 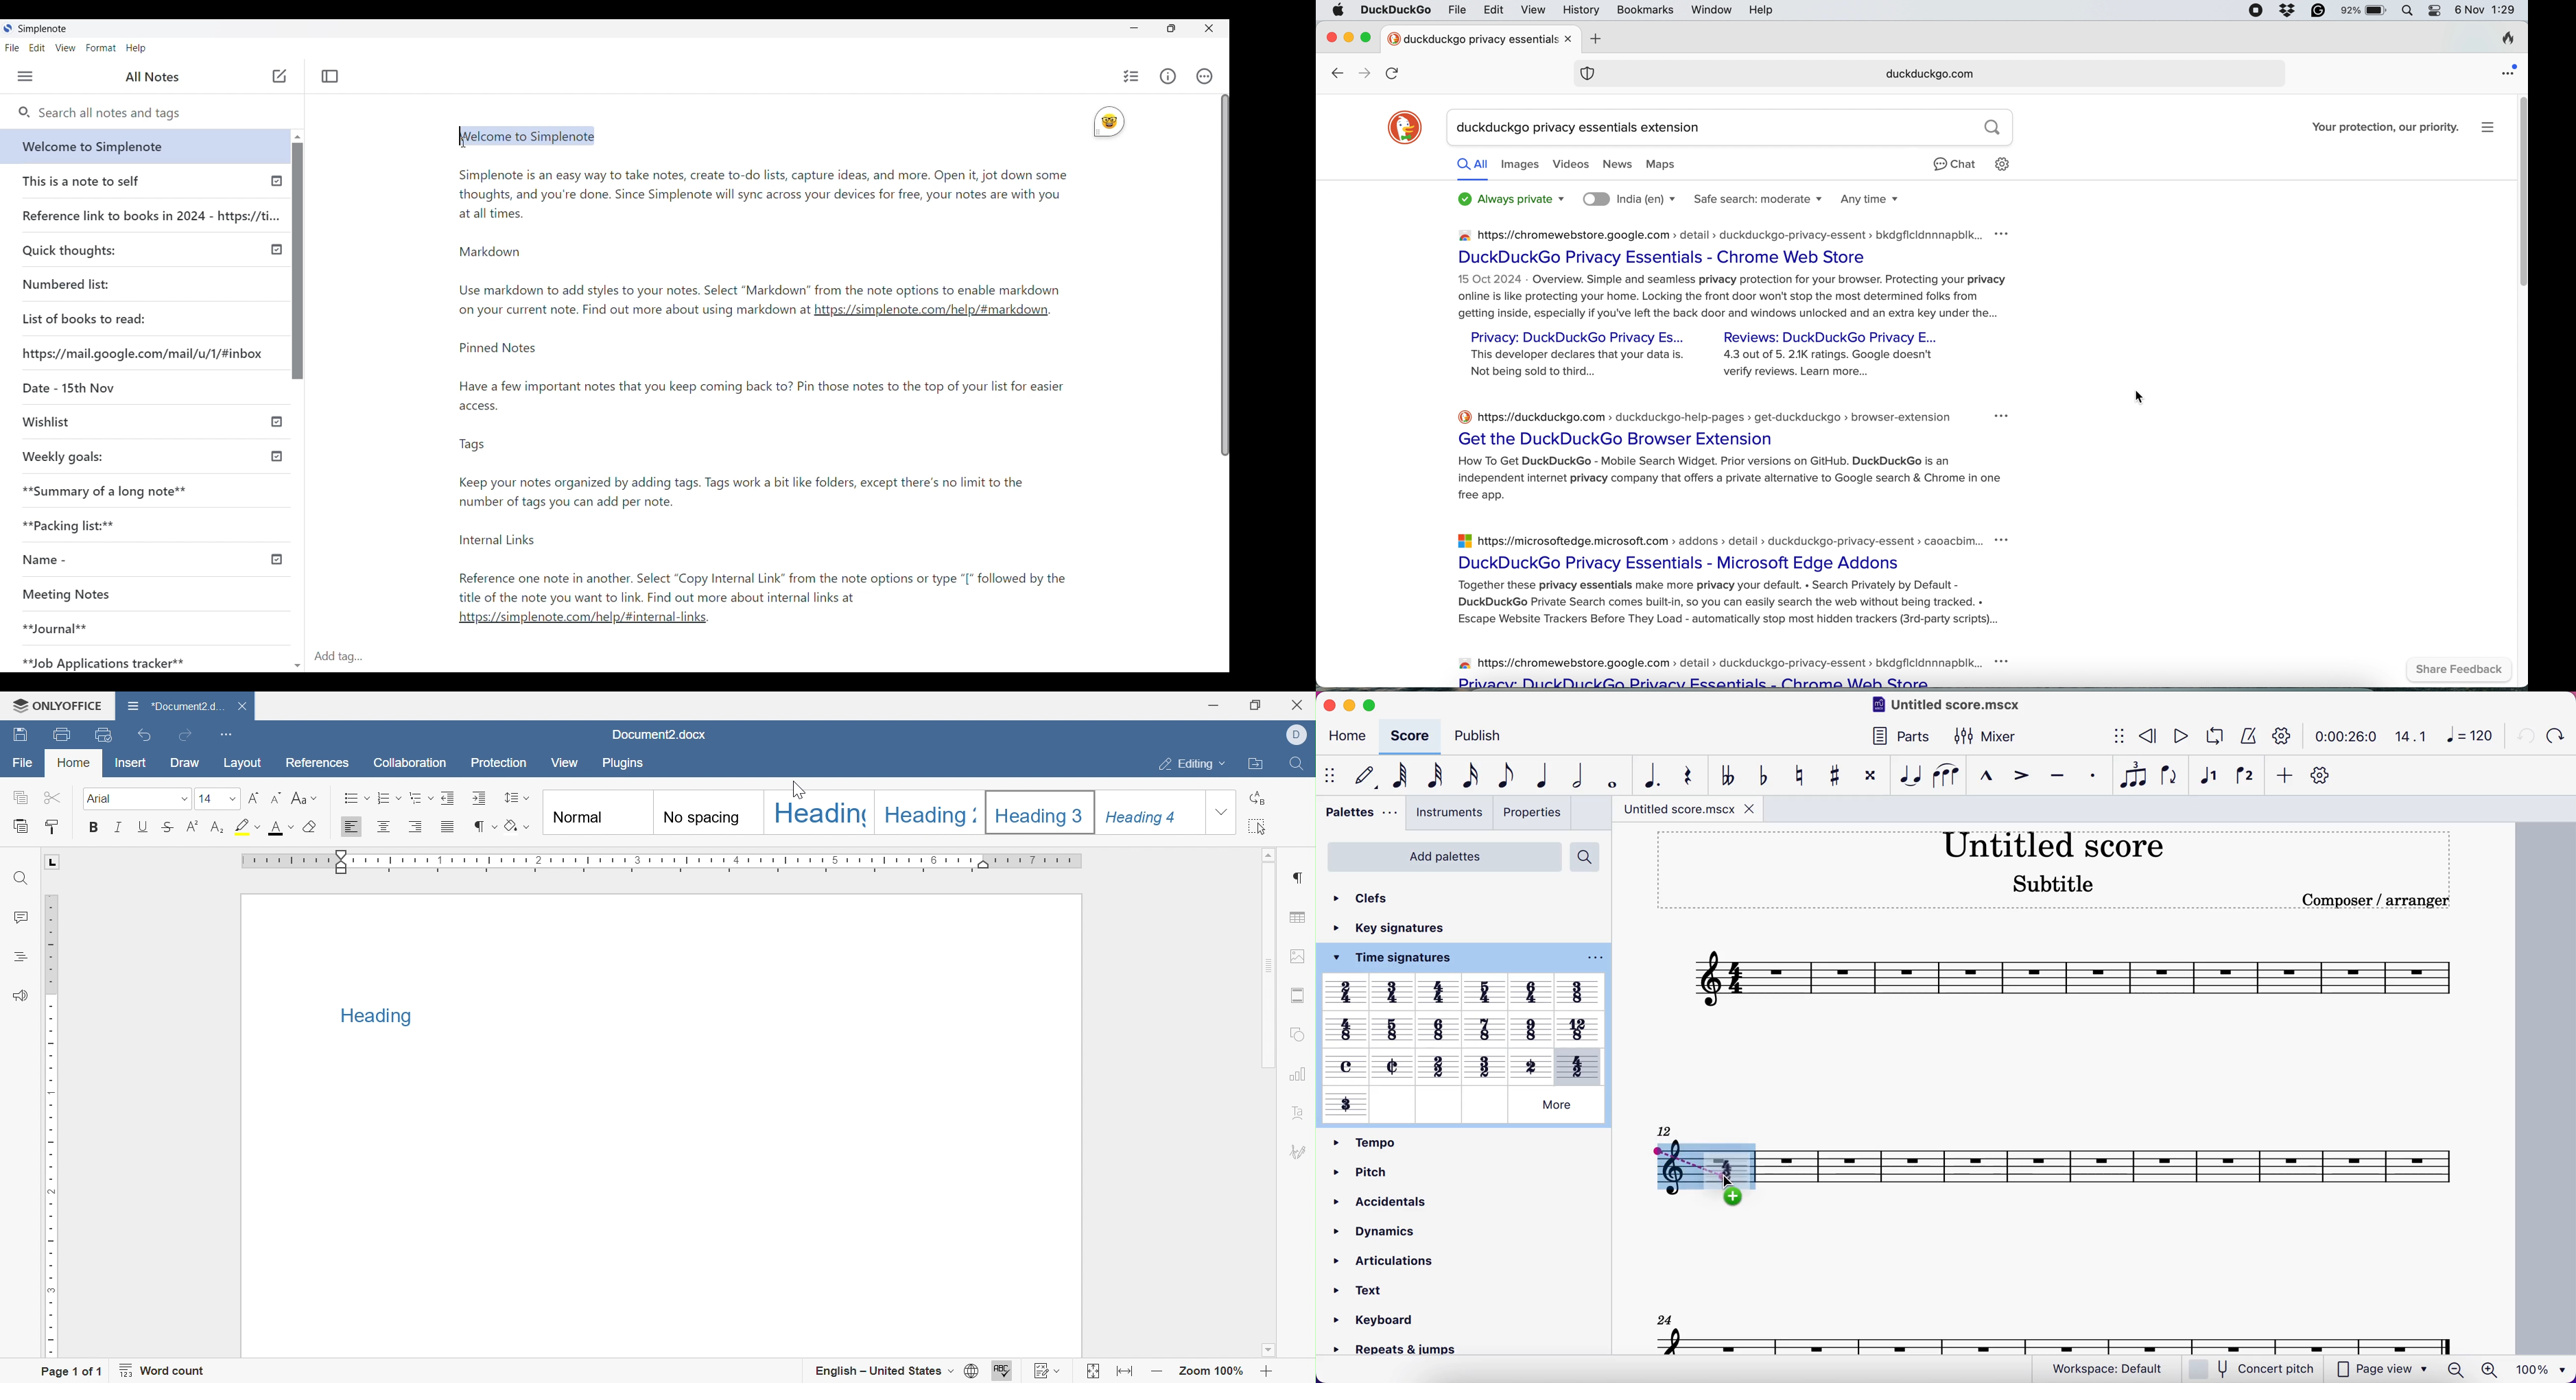 I want to click on Check icon indicates published notes, so click(x=278, y=423).